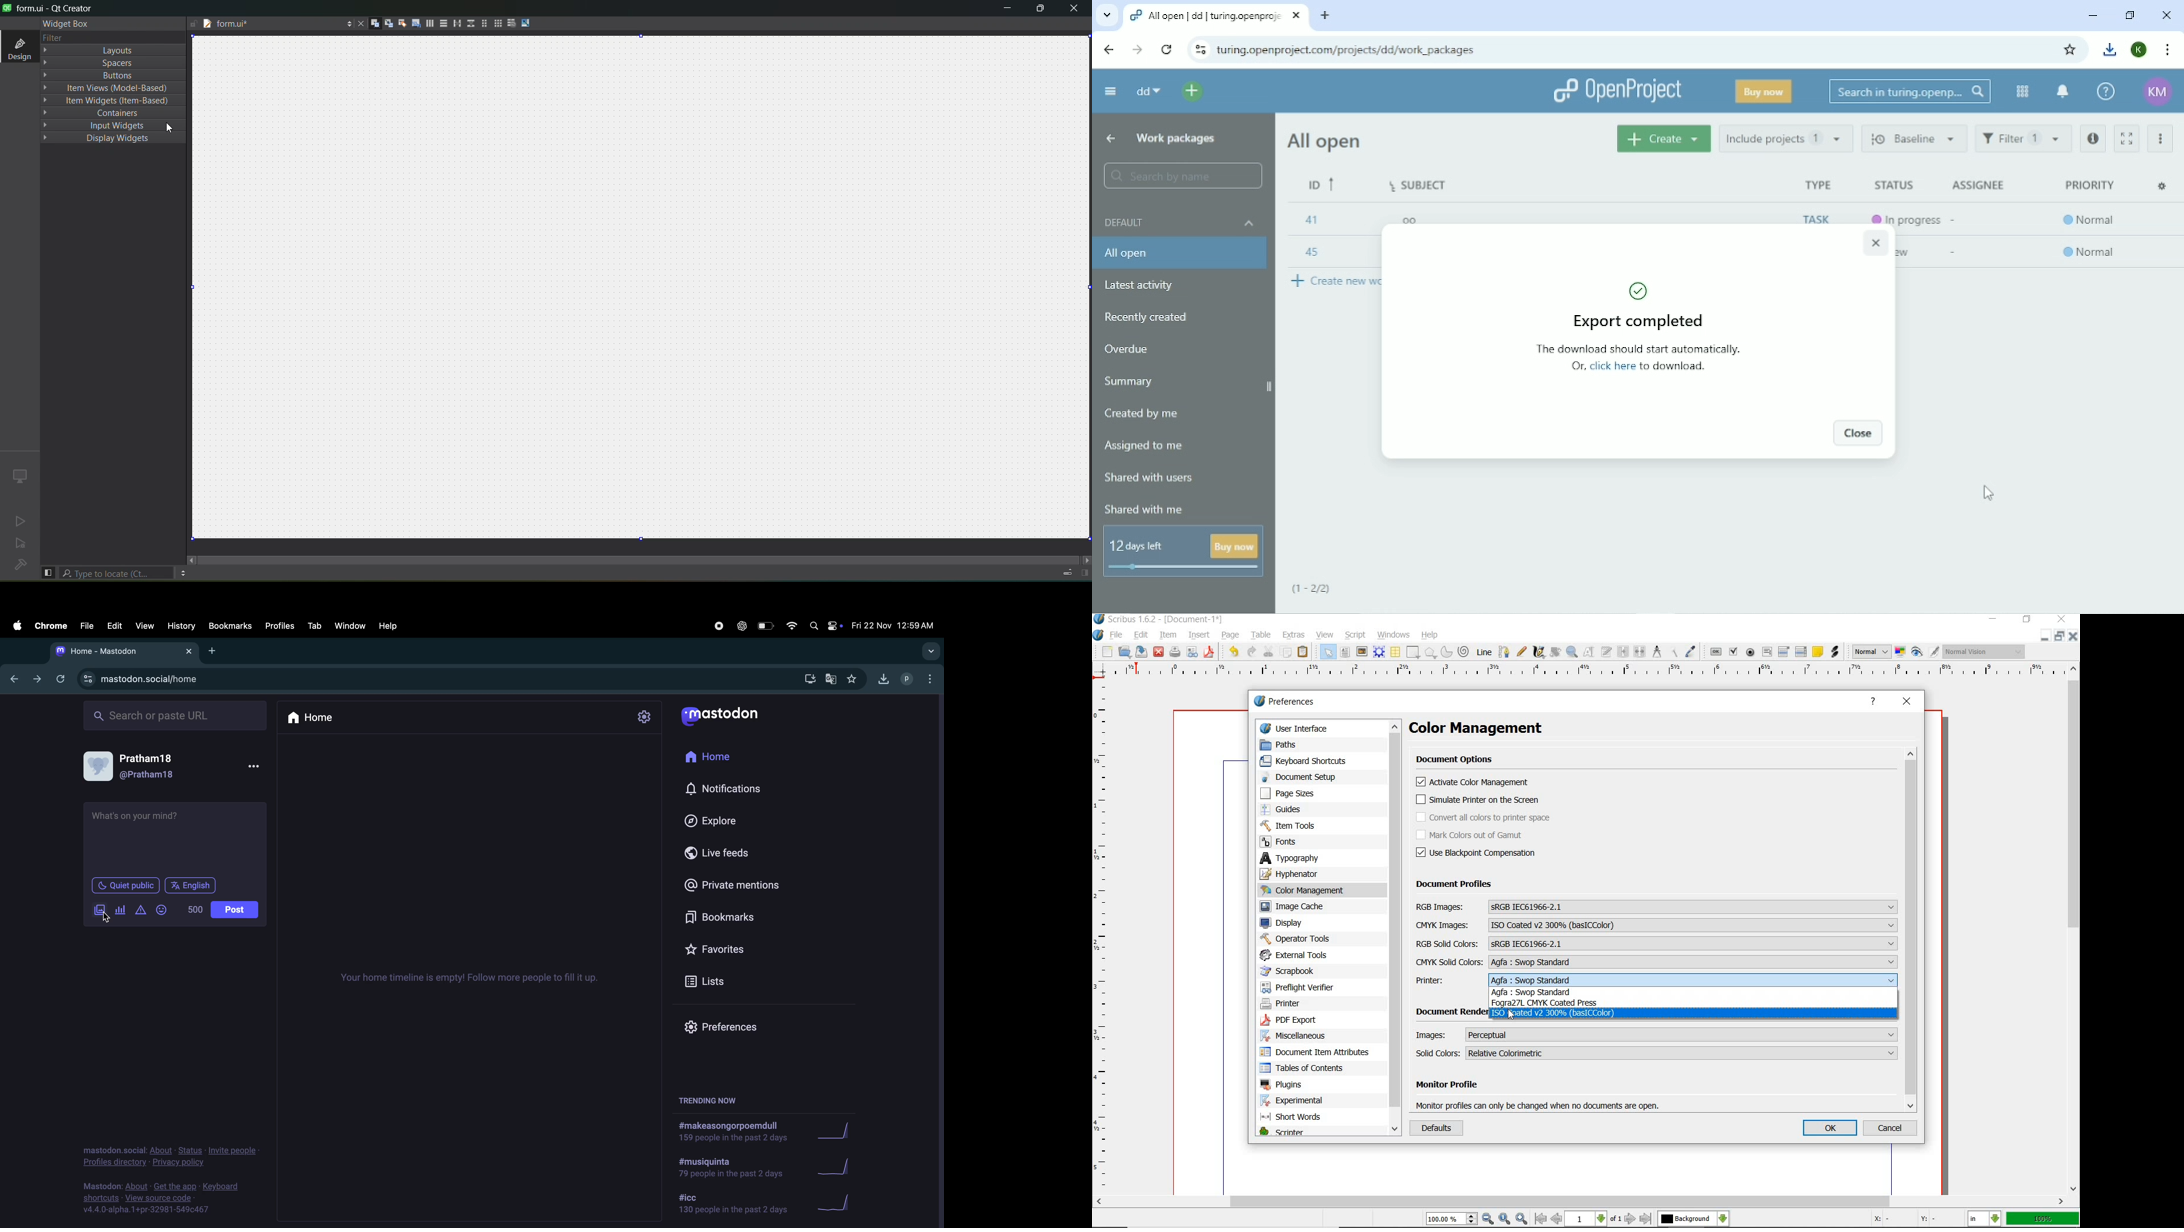  Describe the element at coordinates (731, 1024) in the screenshot. I see `prefrences` at that location.